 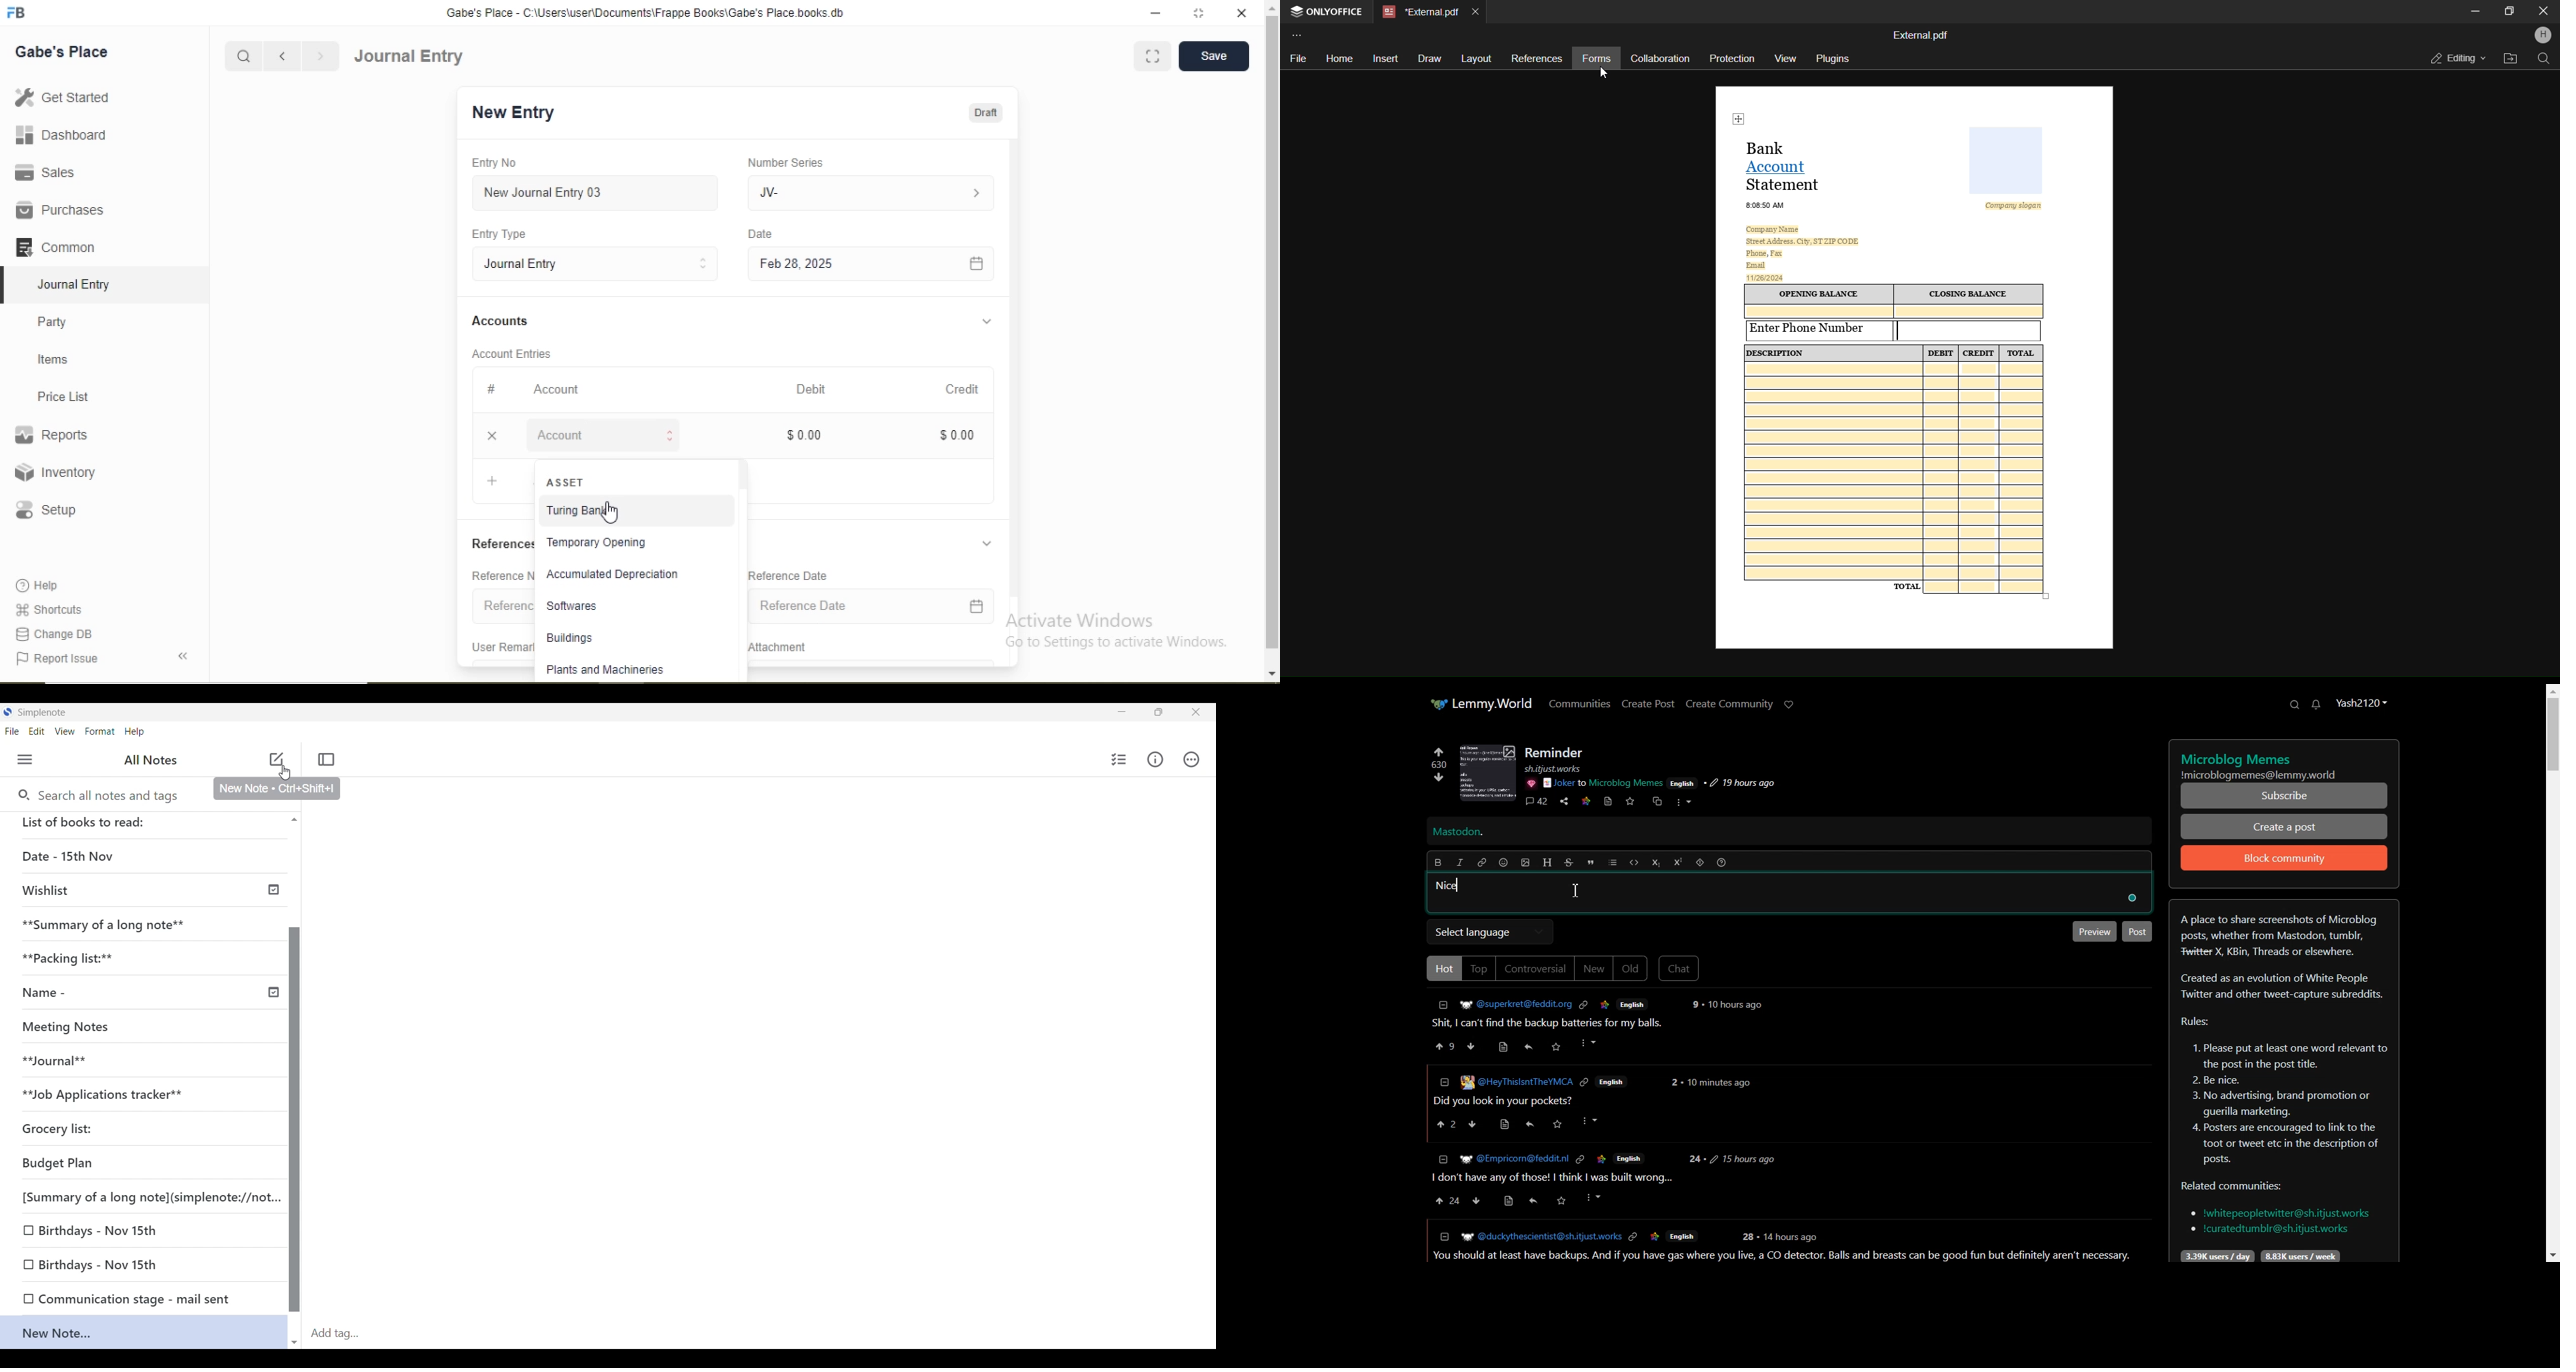 What do you see at coordinates (59, 210) in the screenshot?
I see `Purchases` at bounding box center [59, 210].